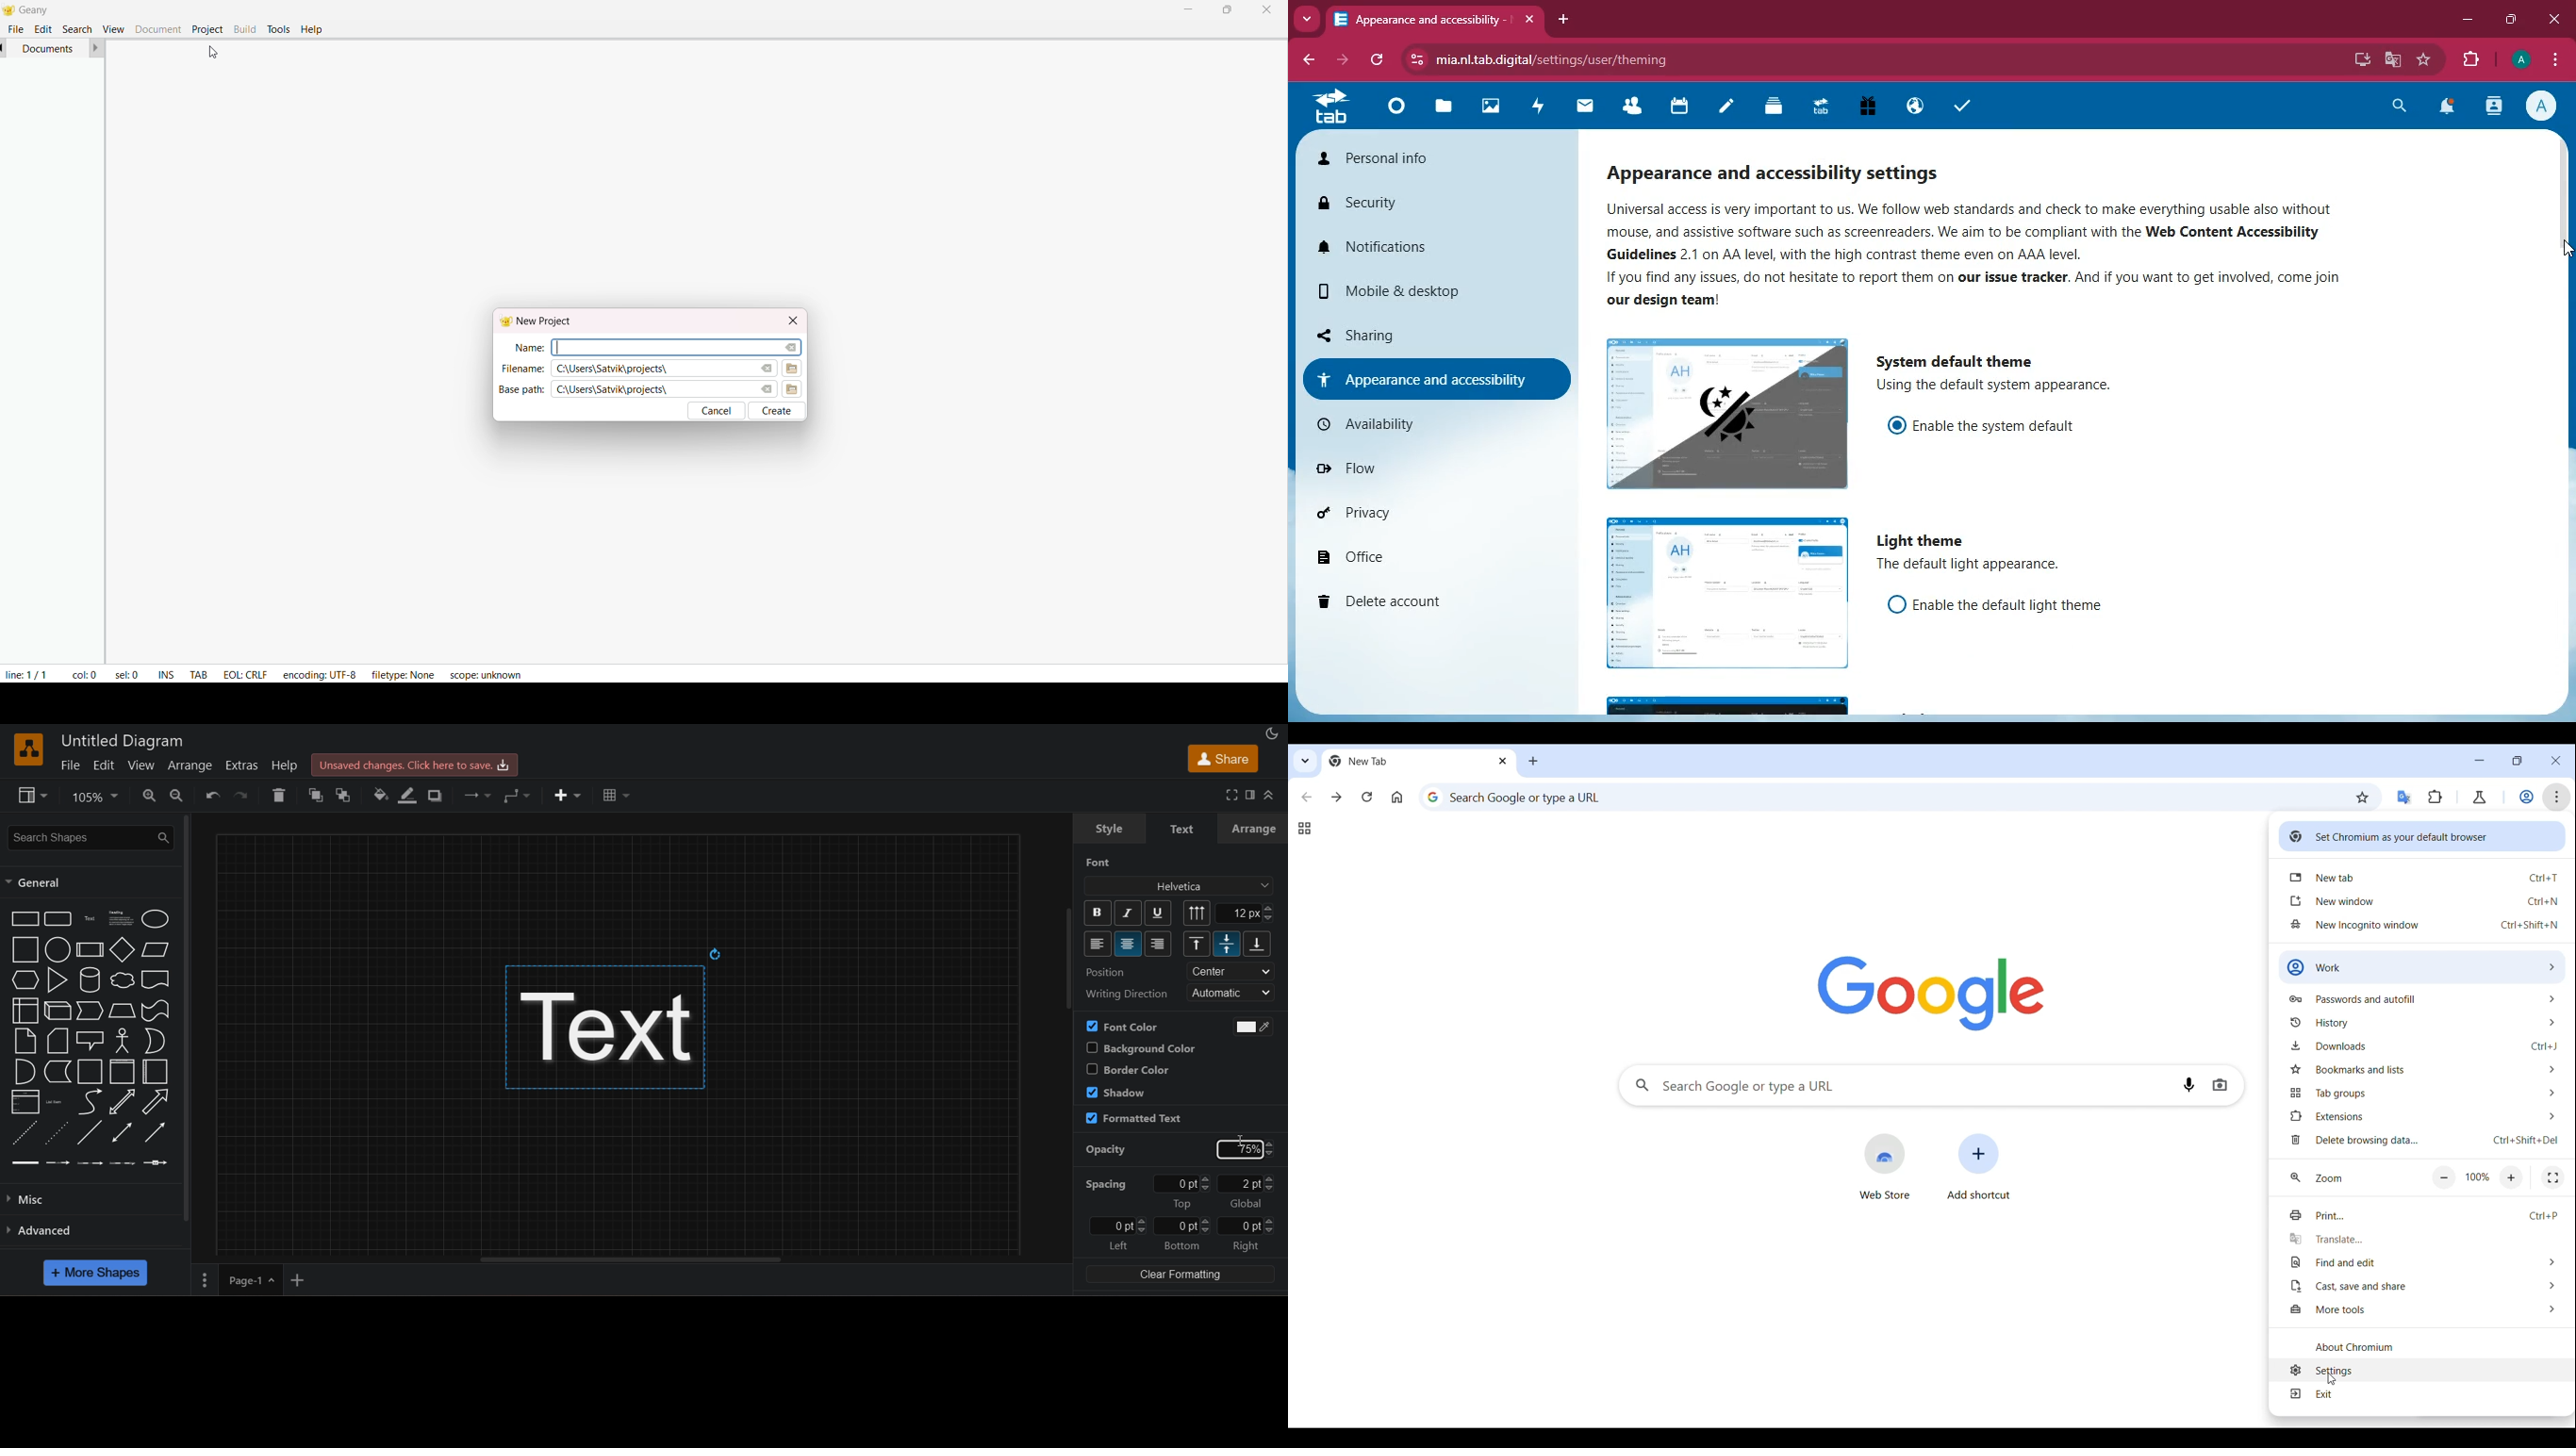 This screenshot has width=2576, height=1456. I want to click on to front, so click(312, 795).